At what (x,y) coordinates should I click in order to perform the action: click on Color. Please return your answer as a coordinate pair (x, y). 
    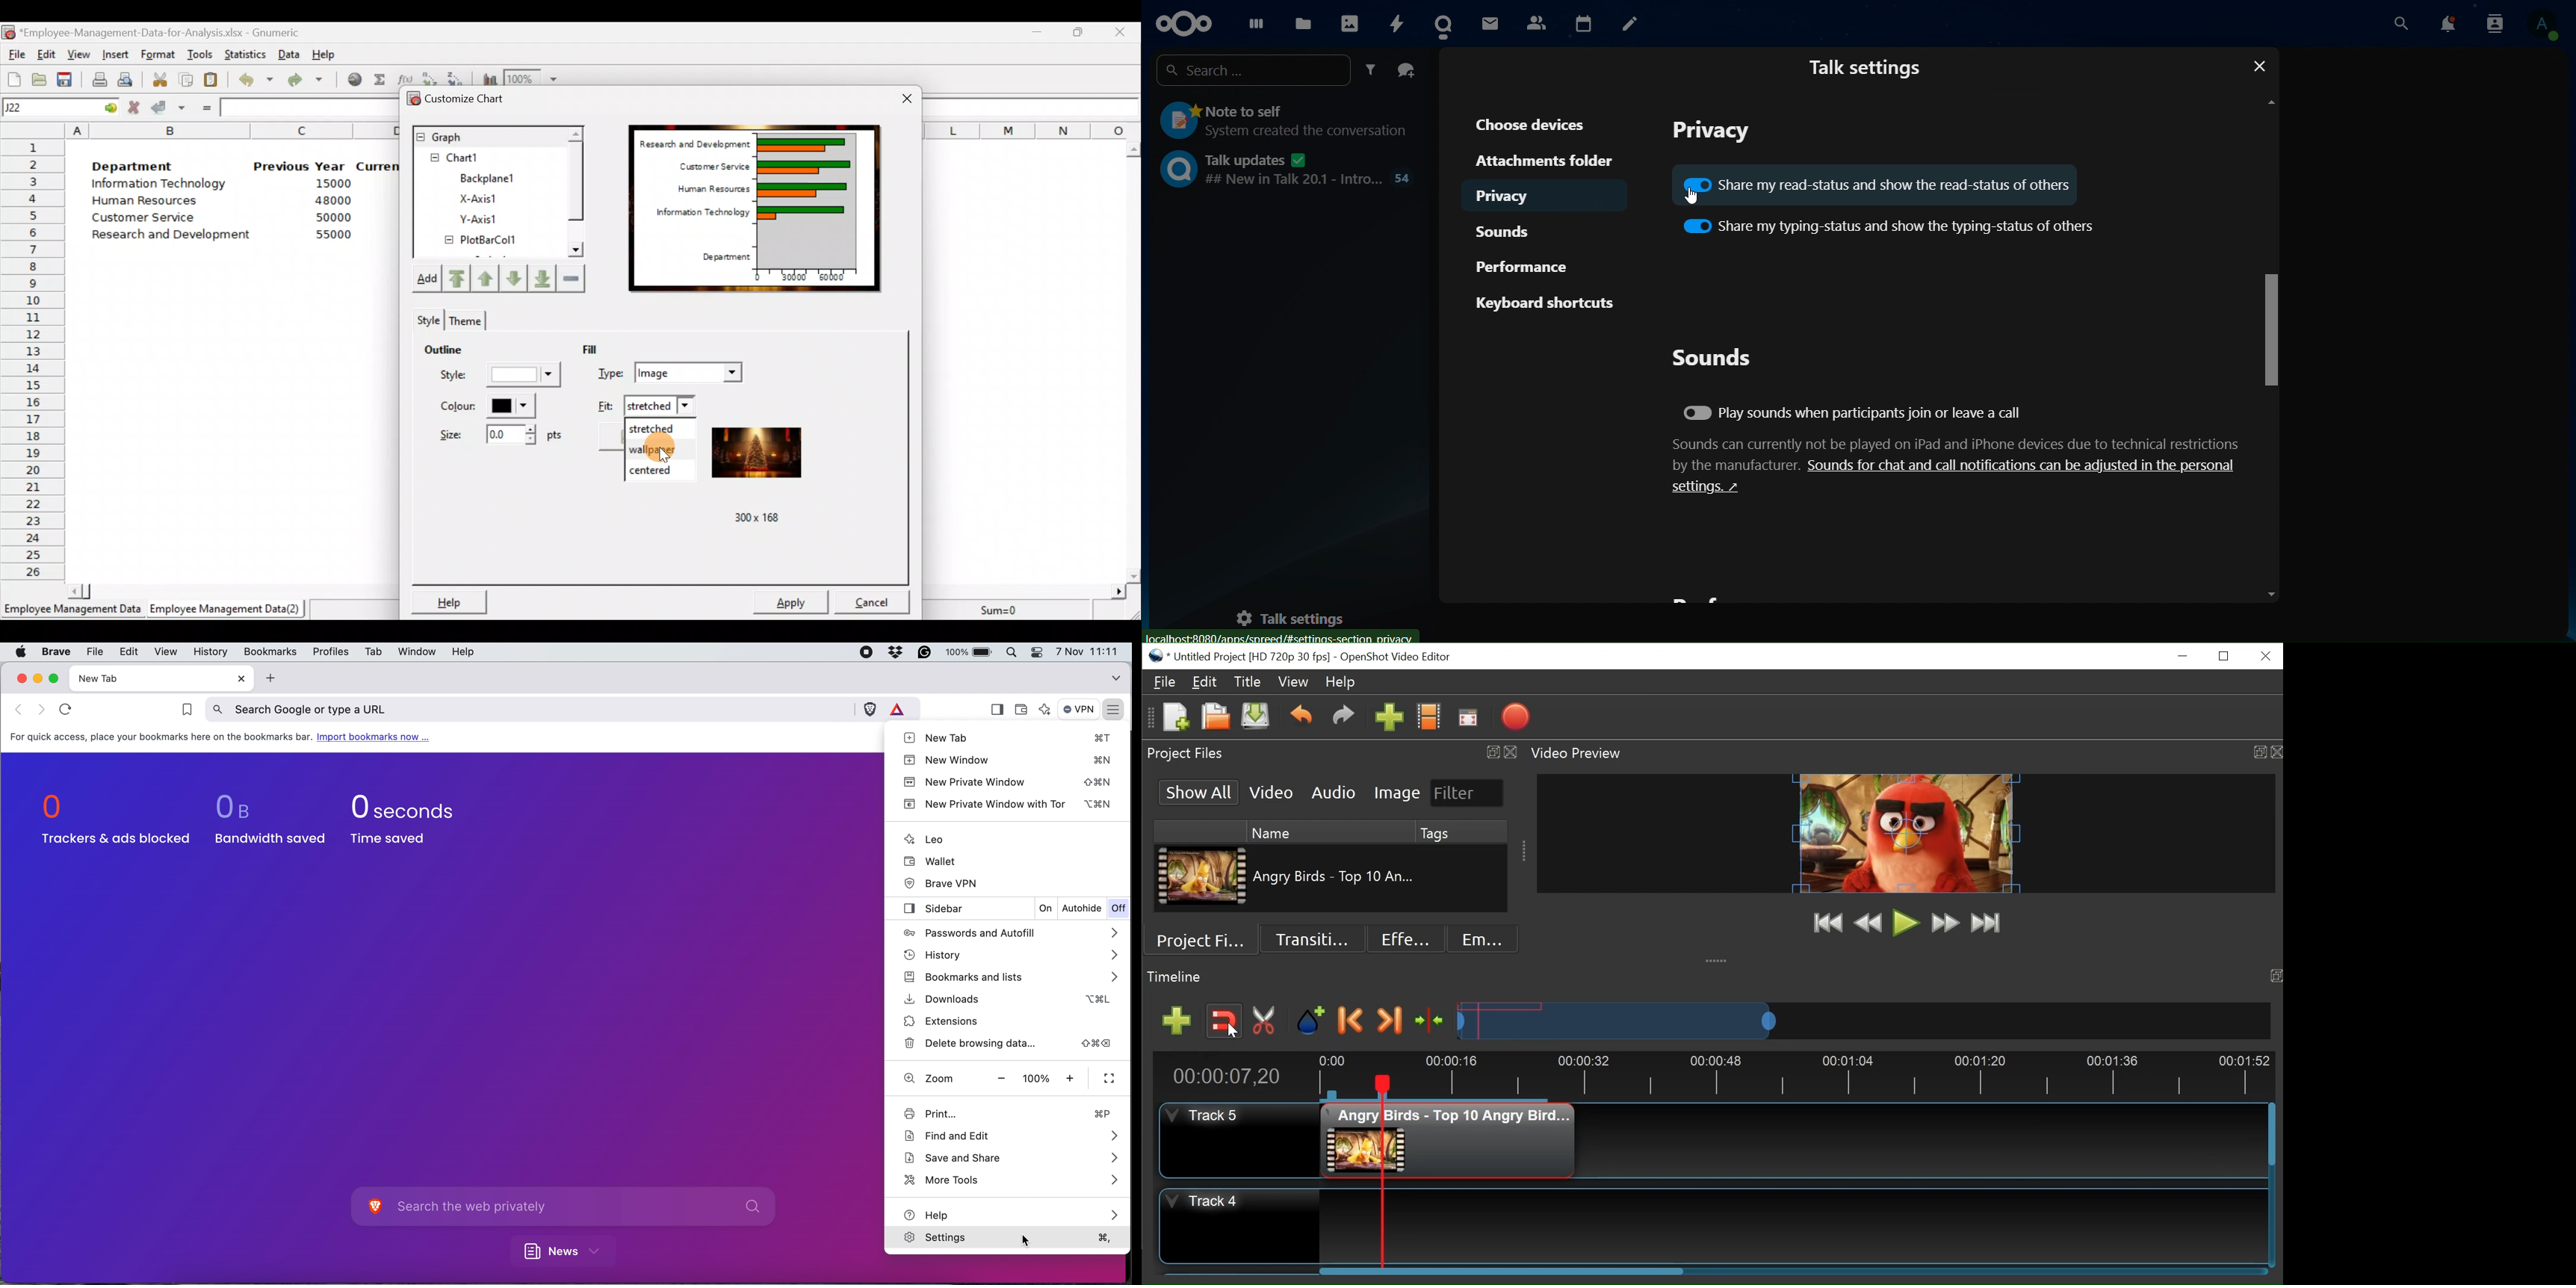
    Looking at the image, I should click on (488, 406).